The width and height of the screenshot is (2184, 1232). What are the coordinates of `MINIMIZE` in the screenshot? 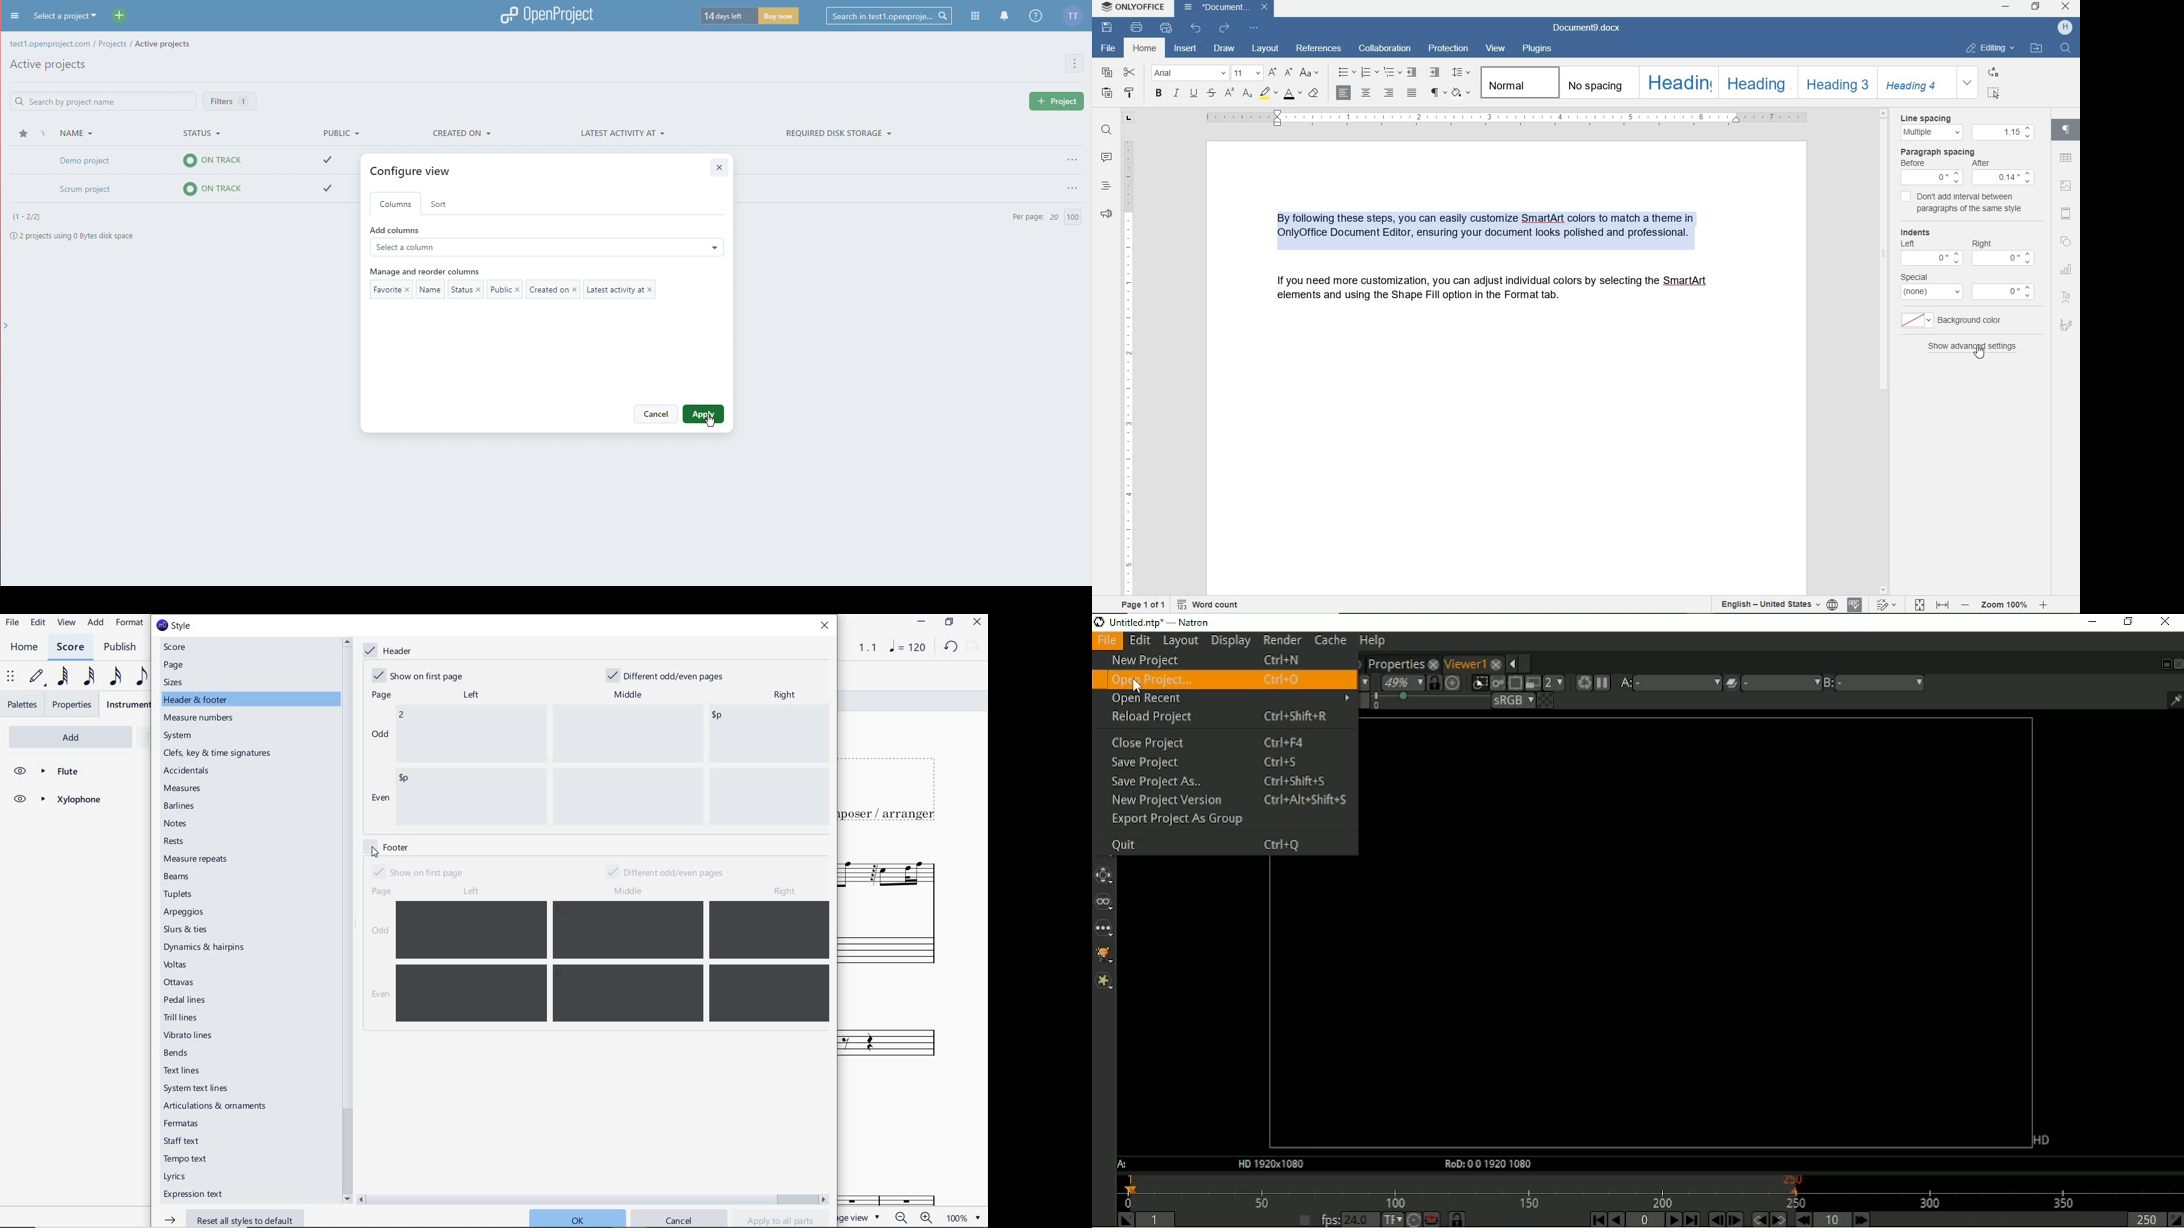 It's located at (920, 622).